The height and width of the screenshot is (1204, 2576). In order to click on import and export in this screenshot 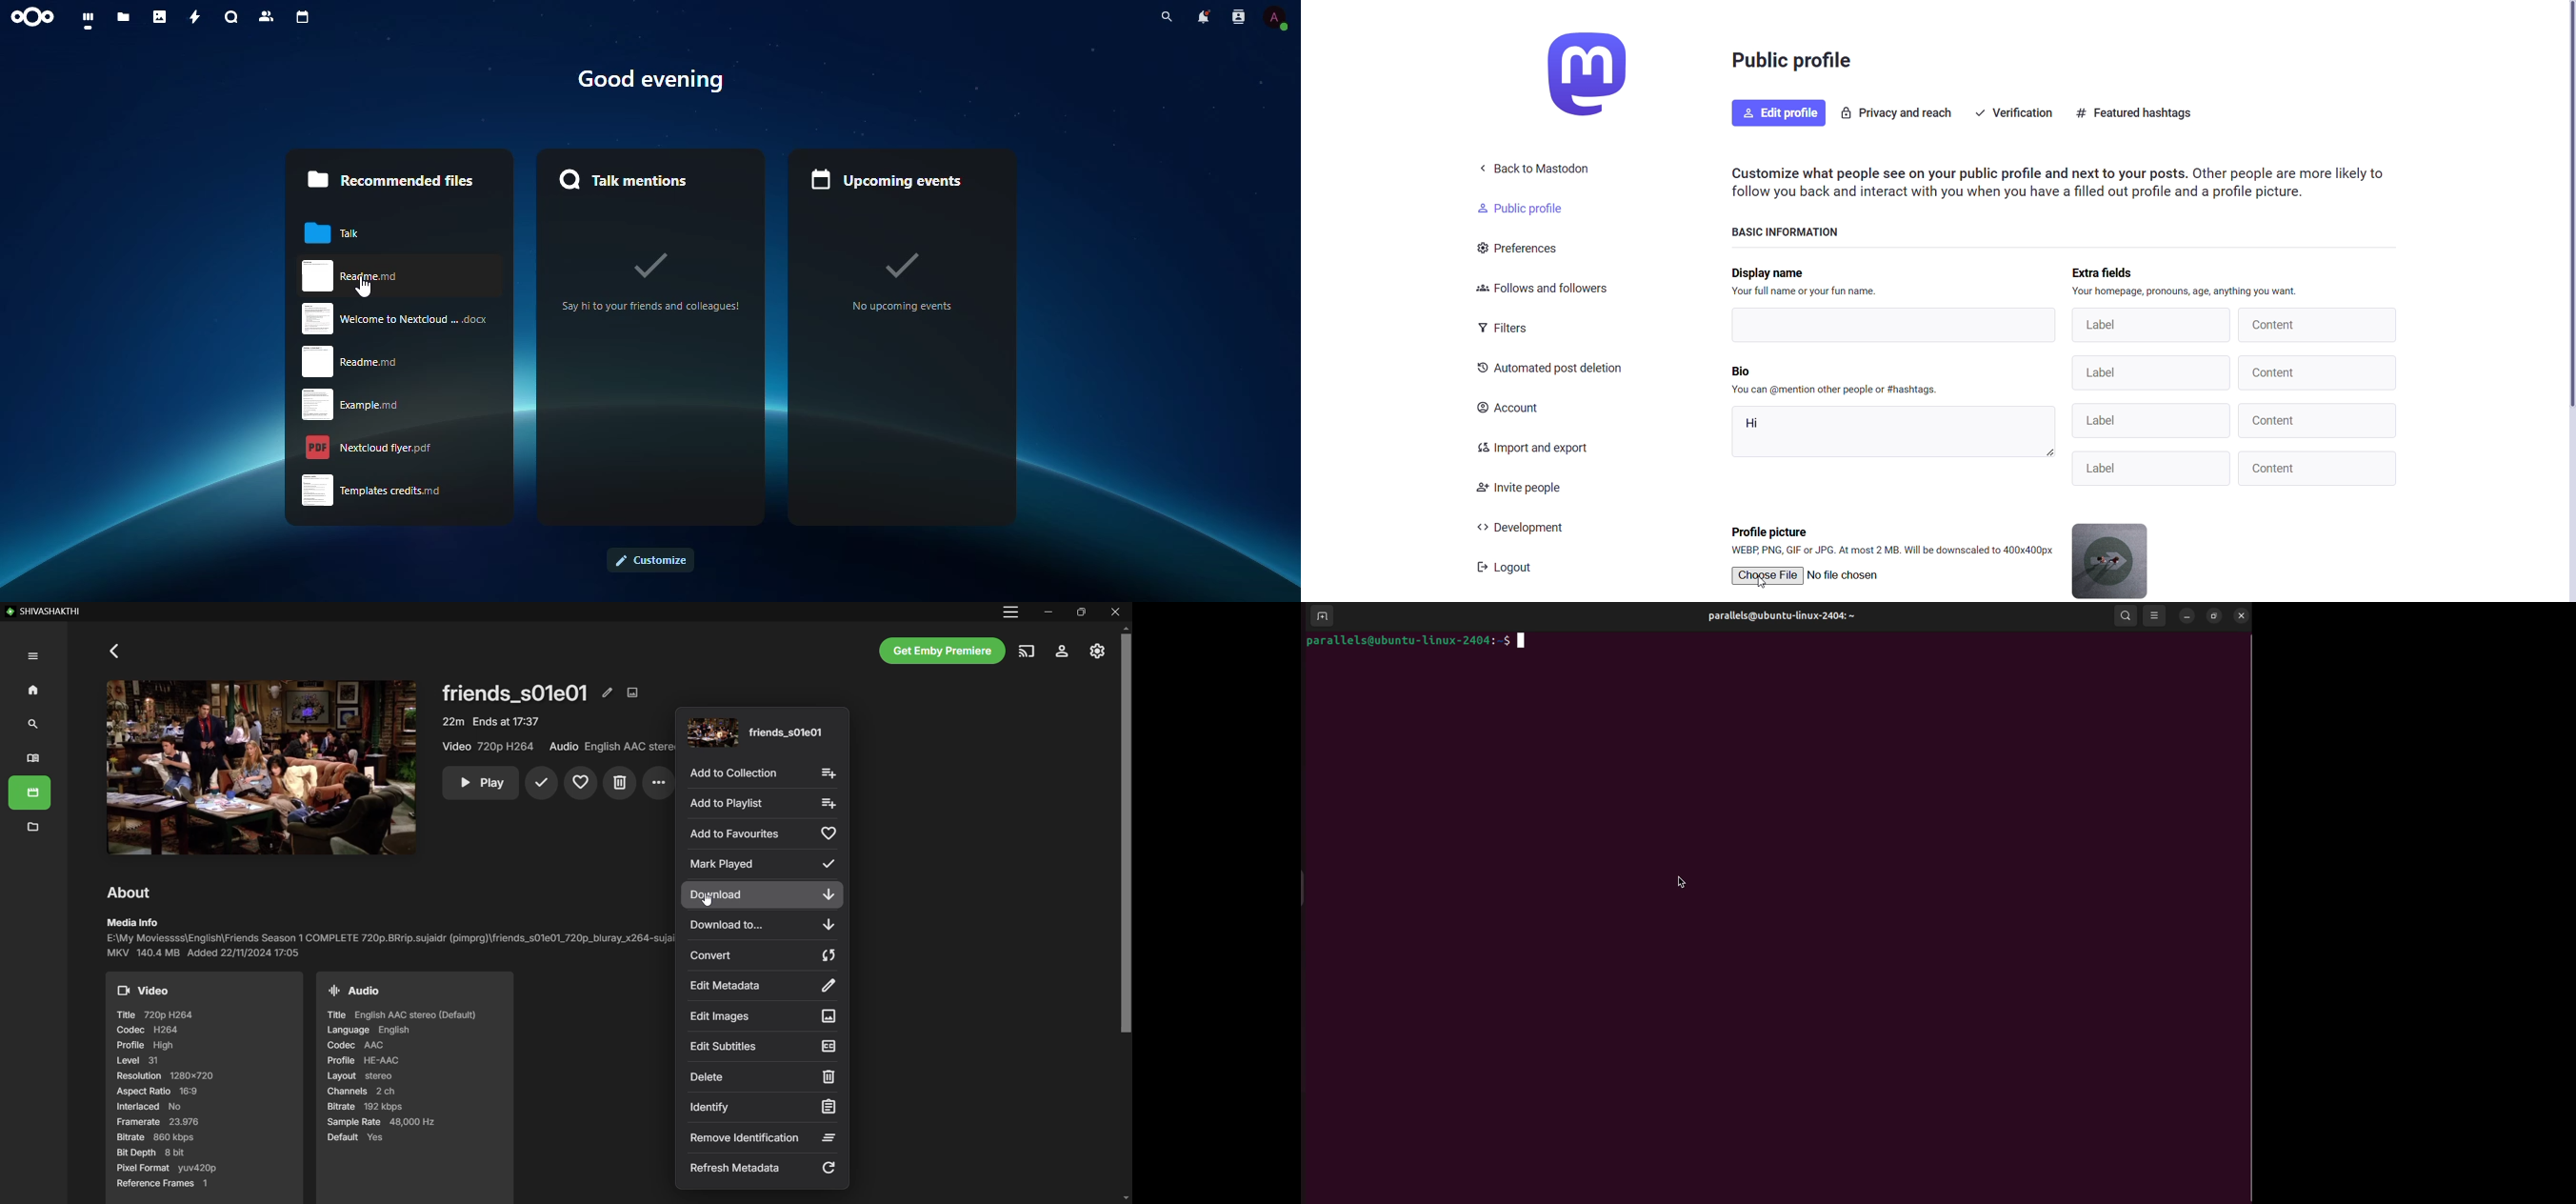, I will do `click(1525, 447)`.